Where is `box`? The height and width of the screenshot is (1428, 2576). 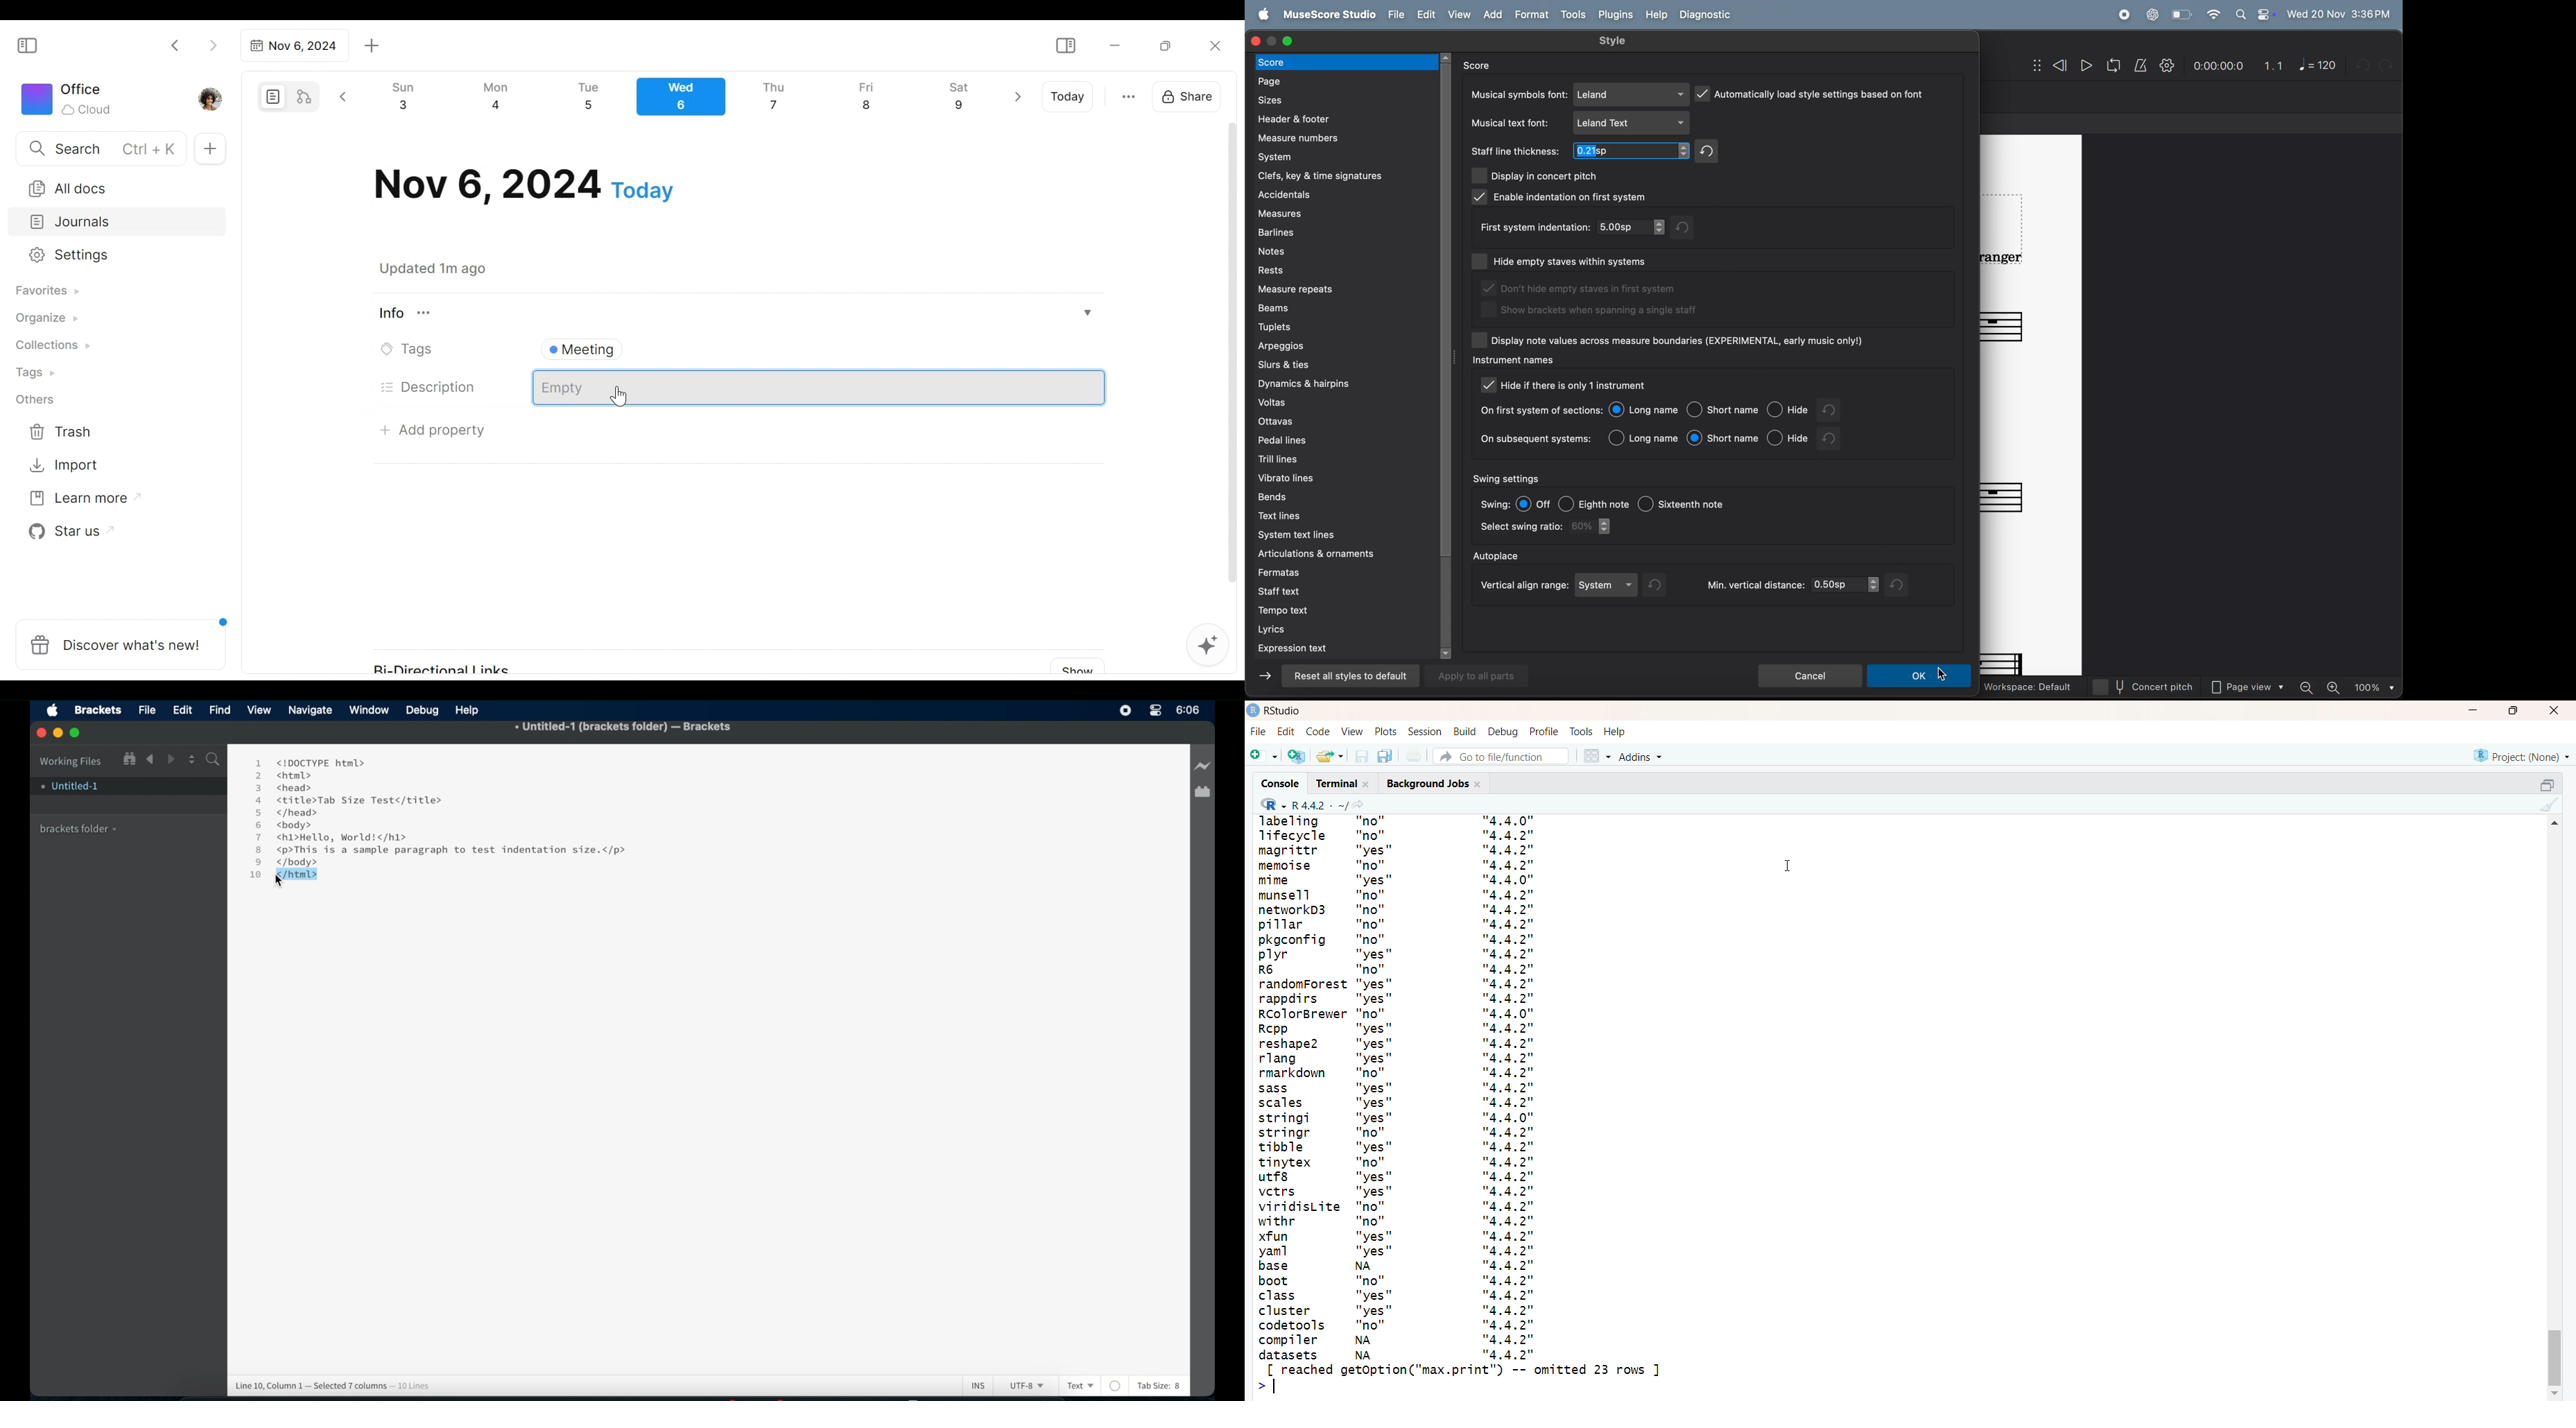 box is located at coordinates (1481, 263).